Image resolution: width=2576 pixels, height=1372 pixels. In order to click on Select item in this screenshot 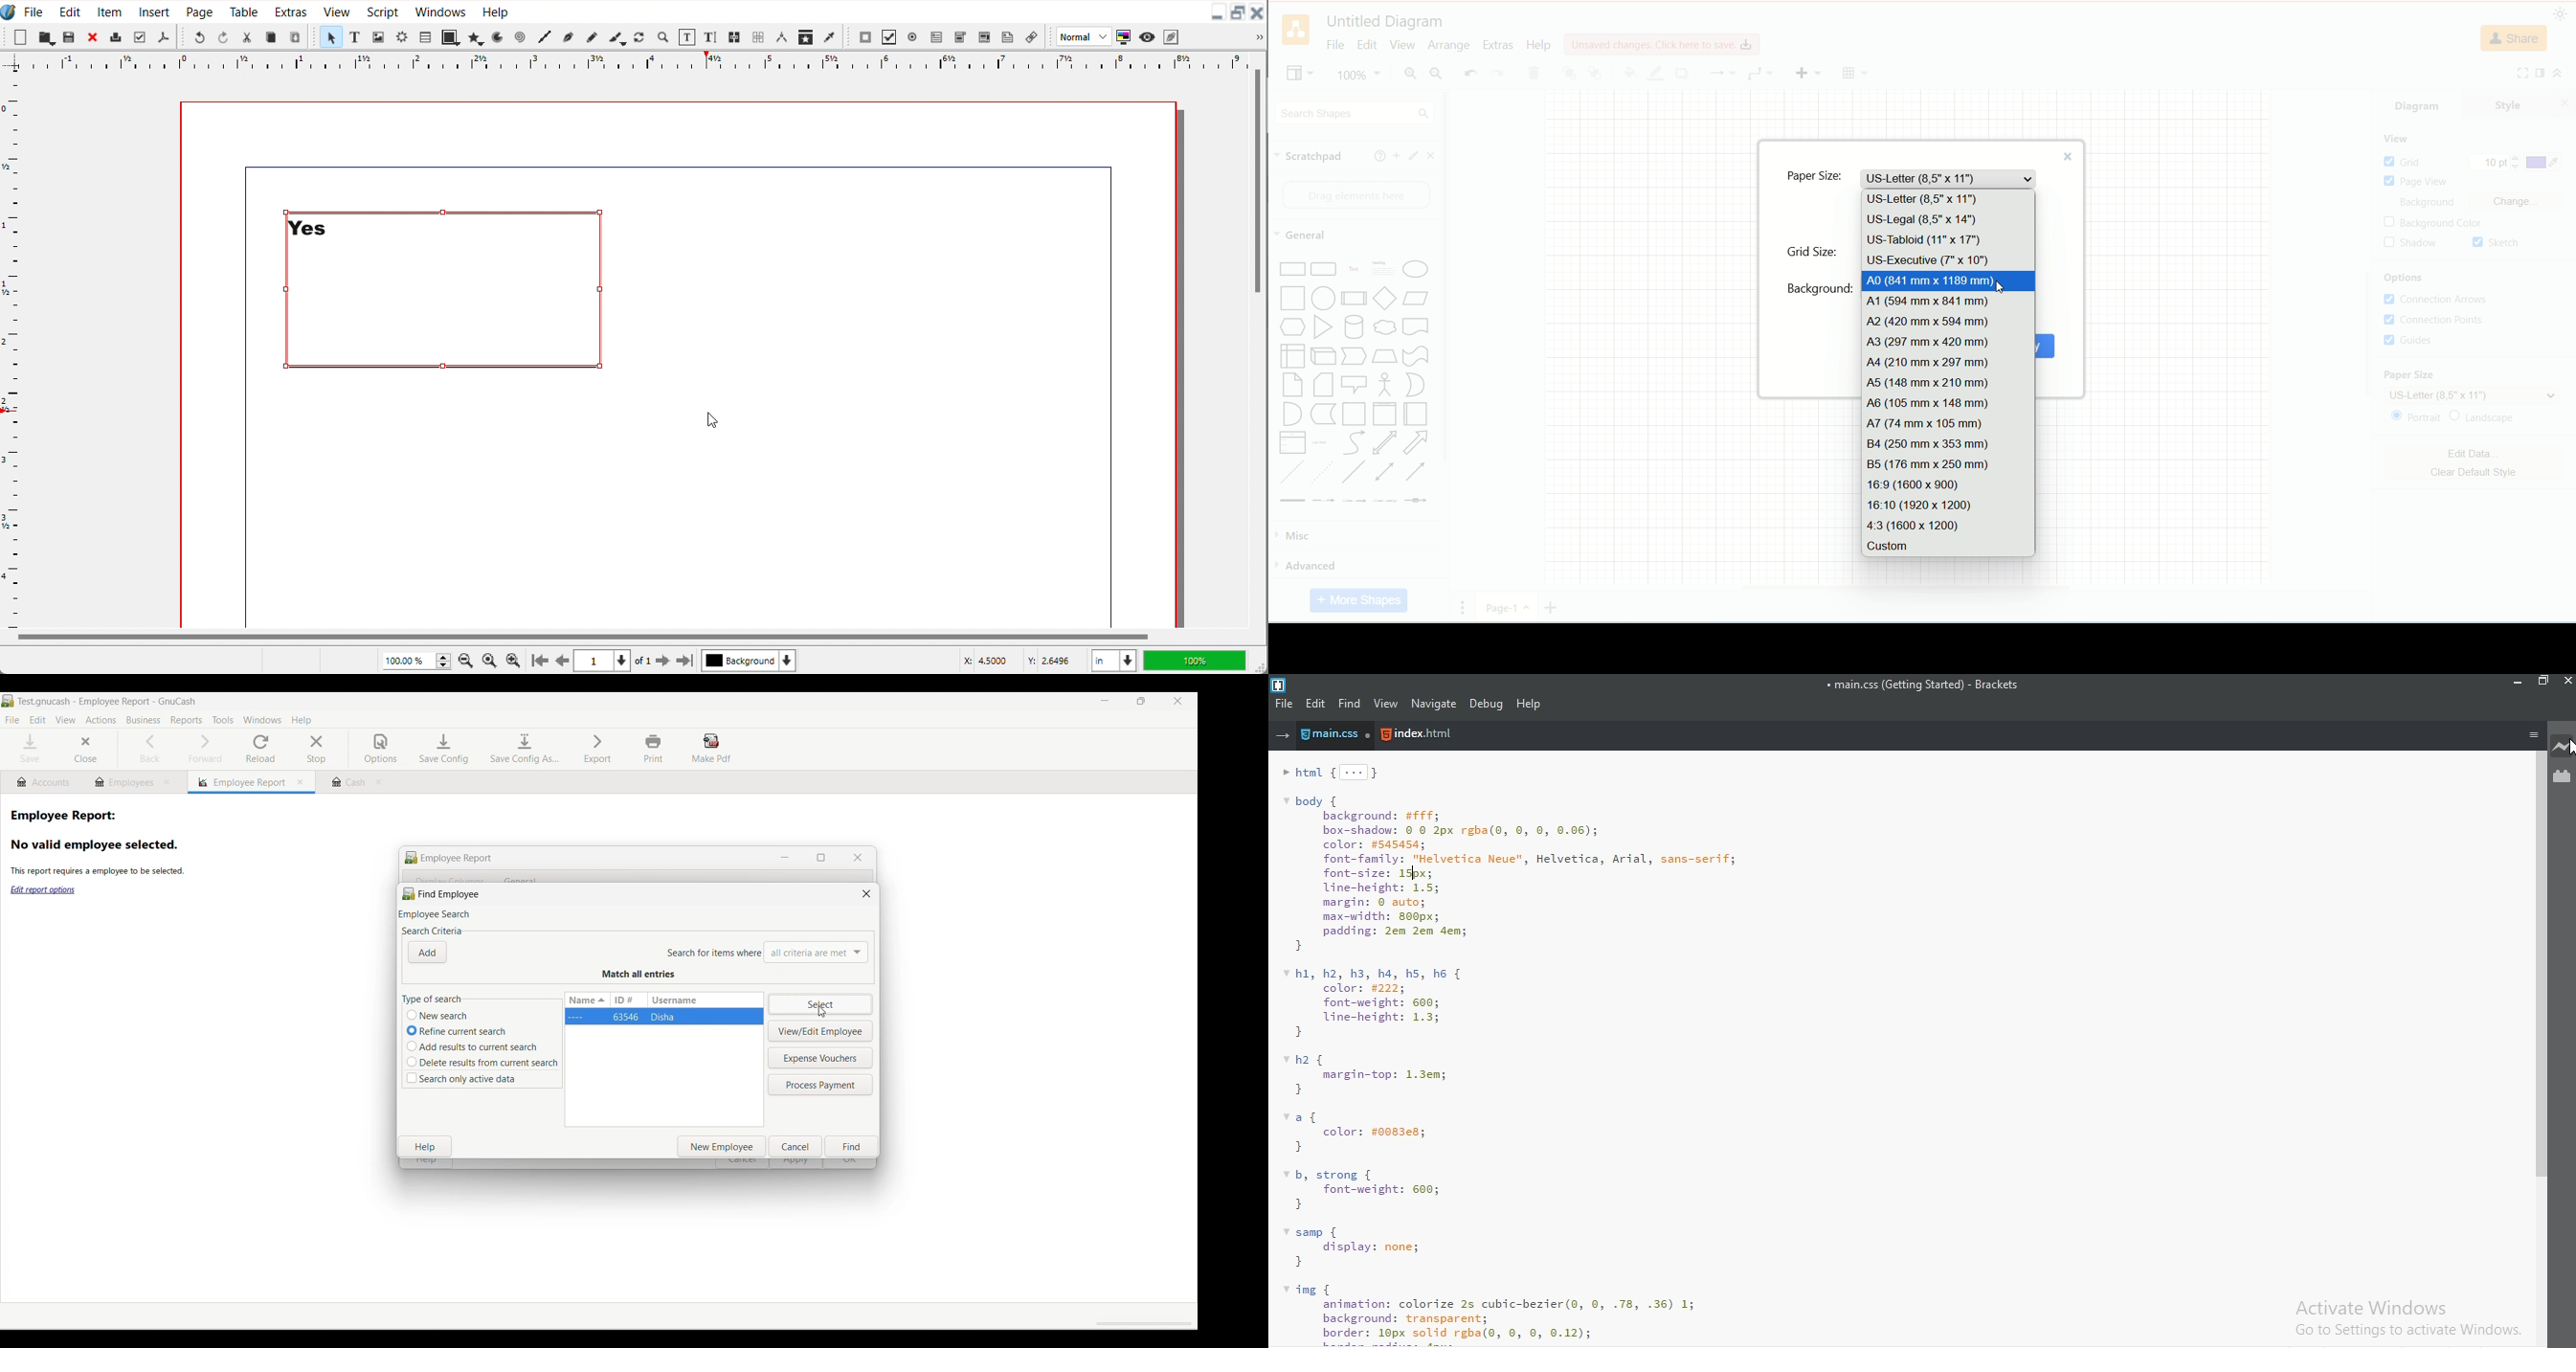, I will do `click(330, 36)`.